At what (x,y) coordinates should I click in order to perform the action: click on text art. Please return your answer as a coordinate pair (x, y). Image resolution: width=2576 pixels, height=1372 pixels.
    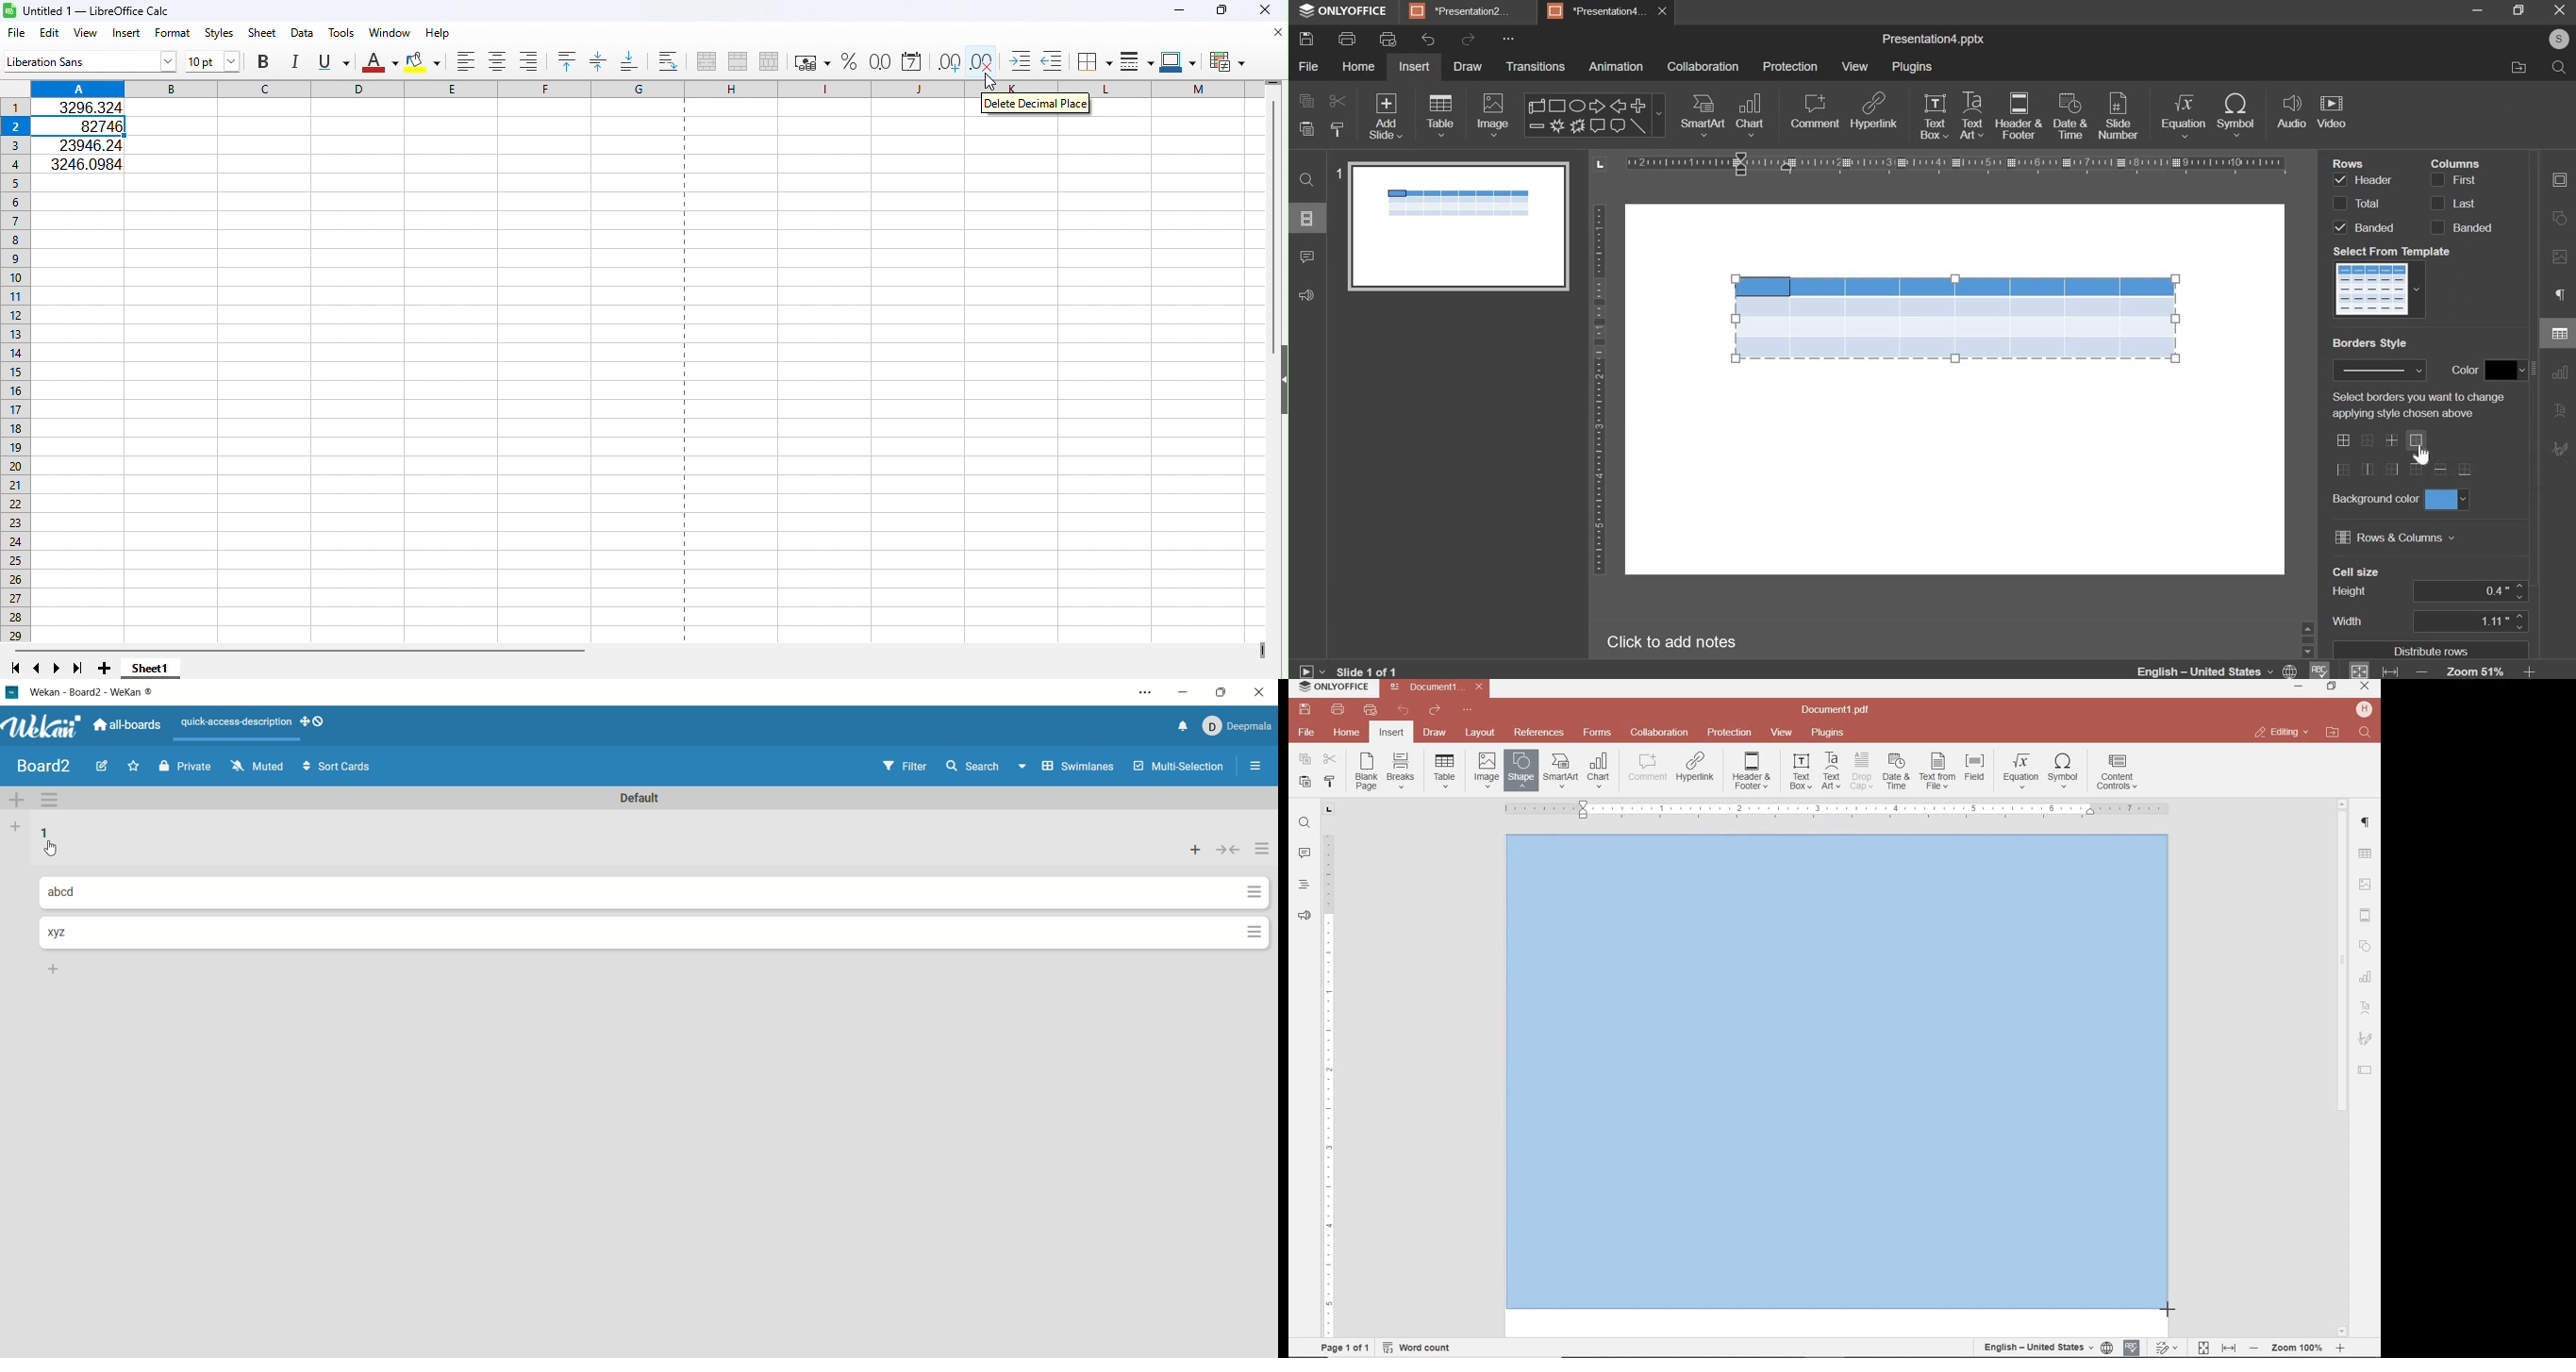
    Looking at the image, I should click on (1972, 115).